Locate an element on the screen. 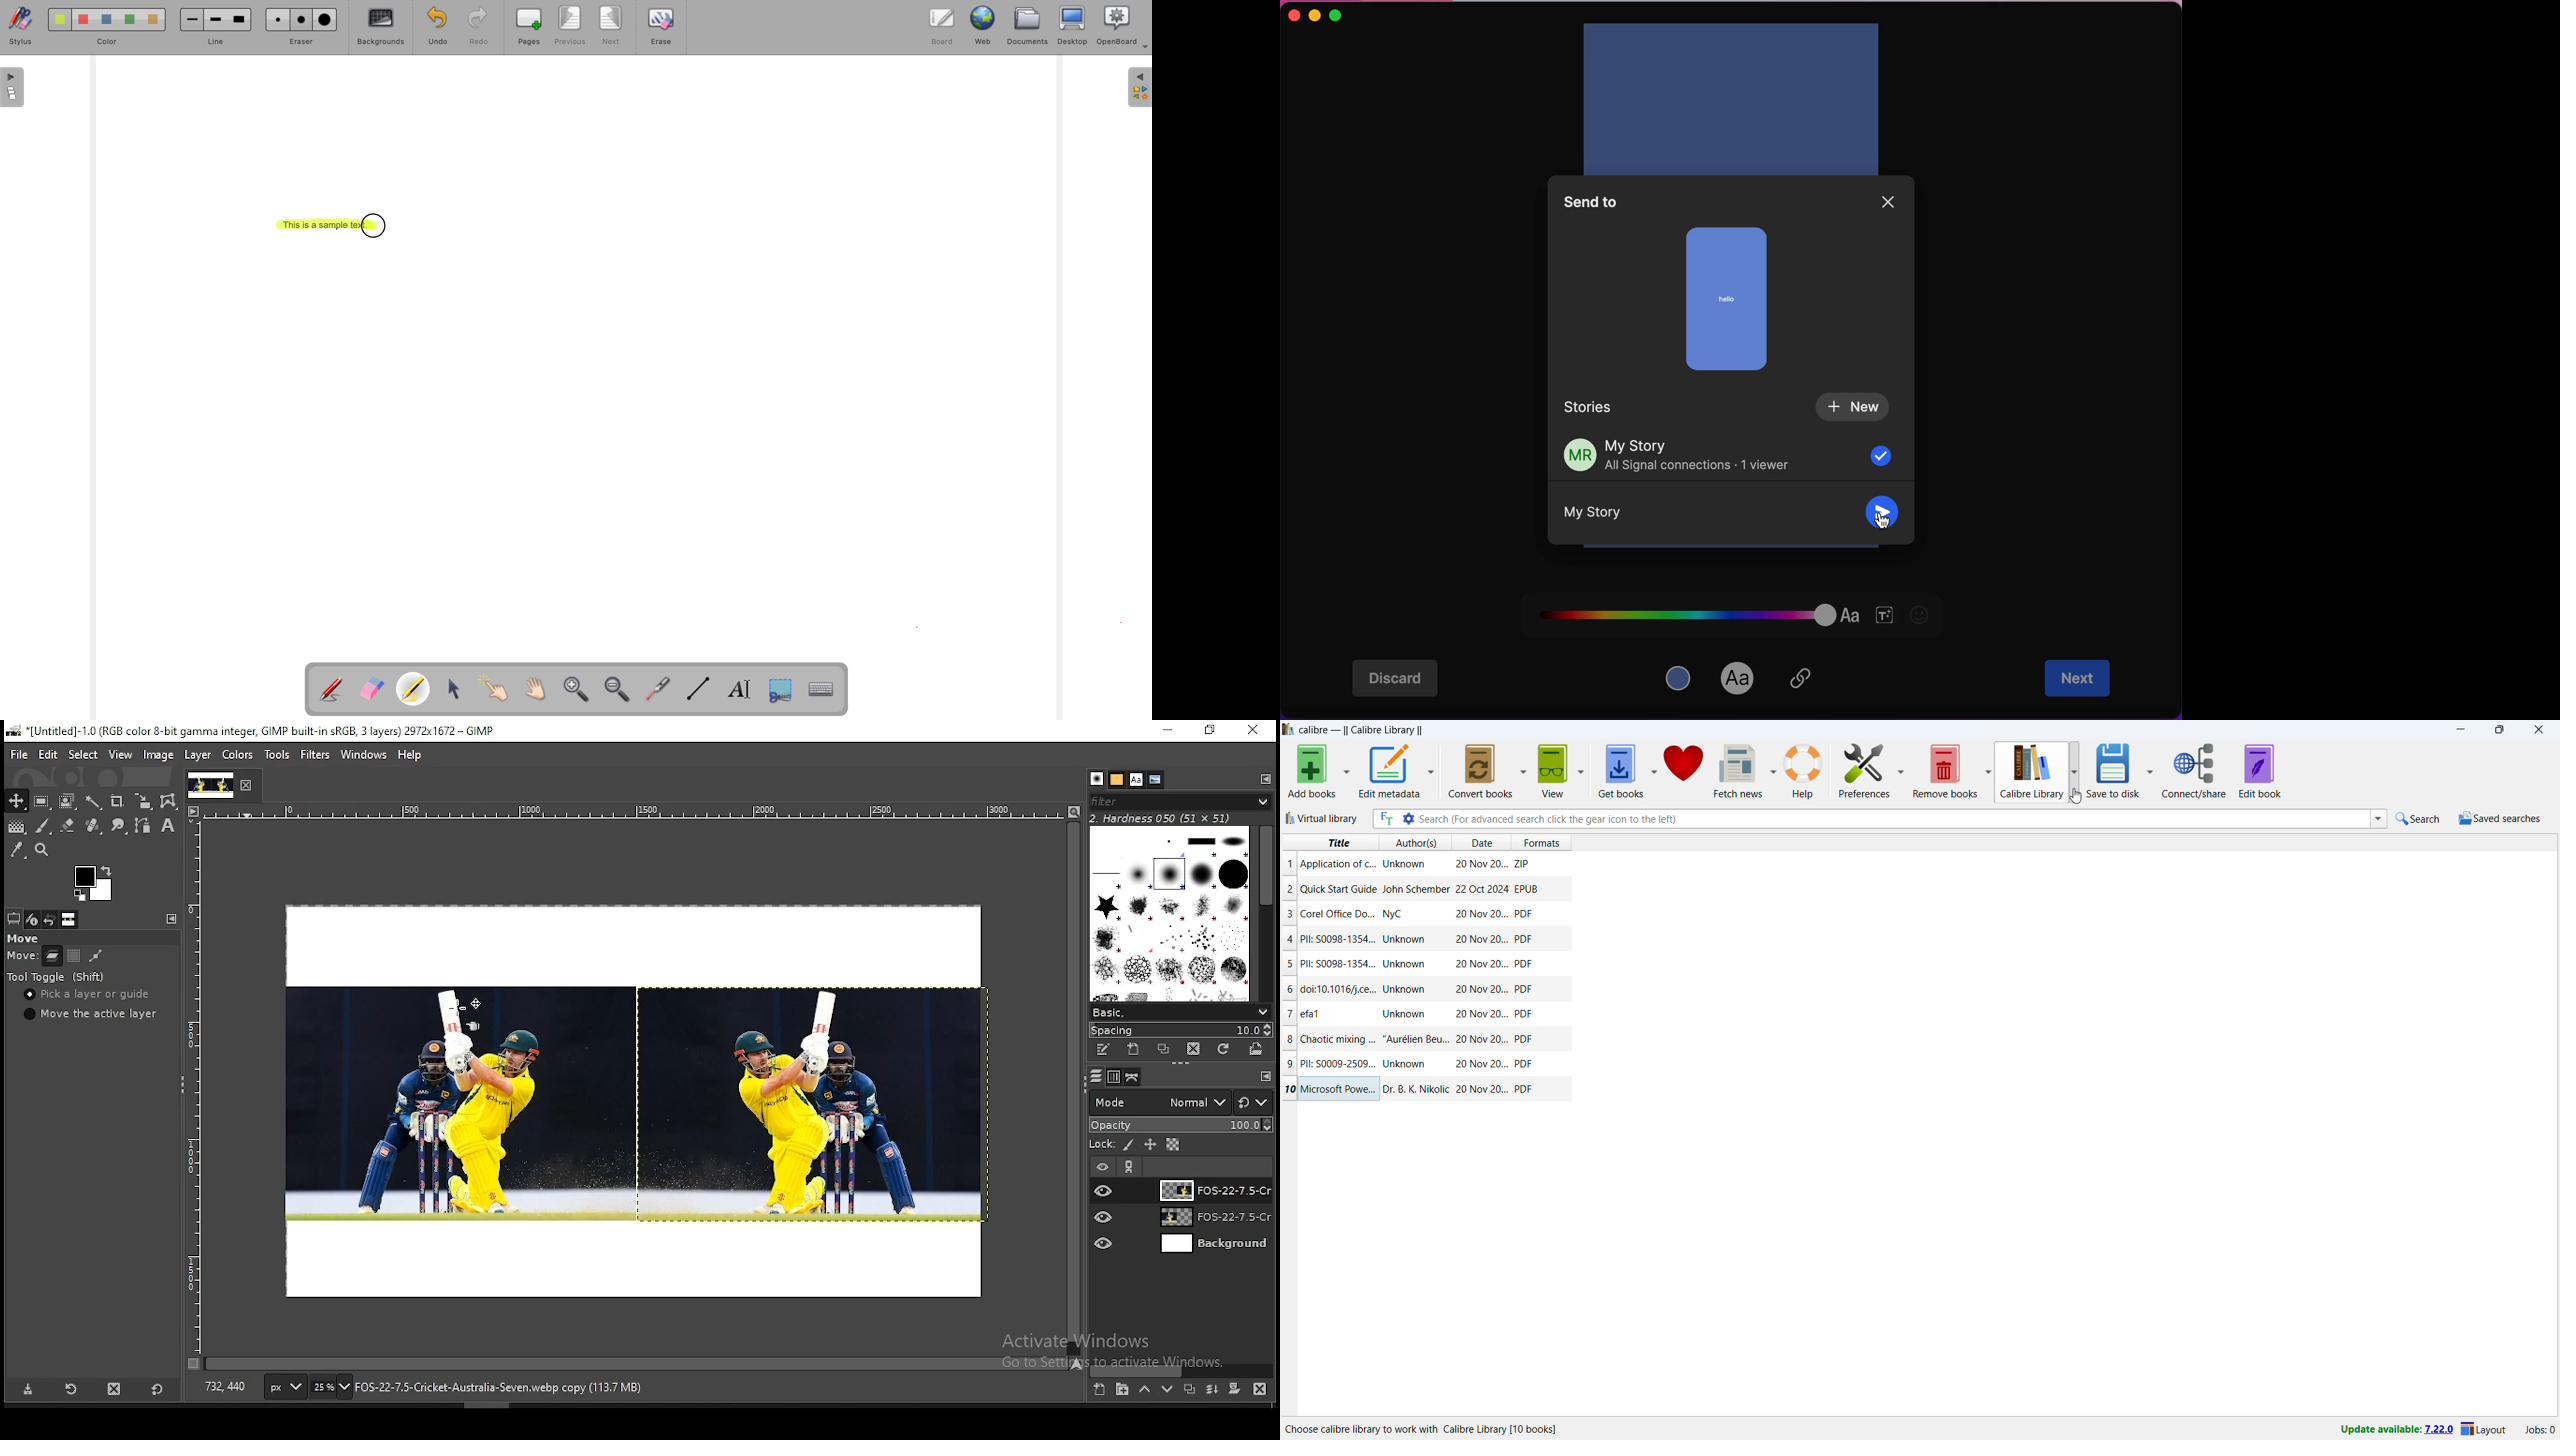 Image resolution: width=2576 pixels, height=1456 pixels. get books is located at coordinates (1620, 771).